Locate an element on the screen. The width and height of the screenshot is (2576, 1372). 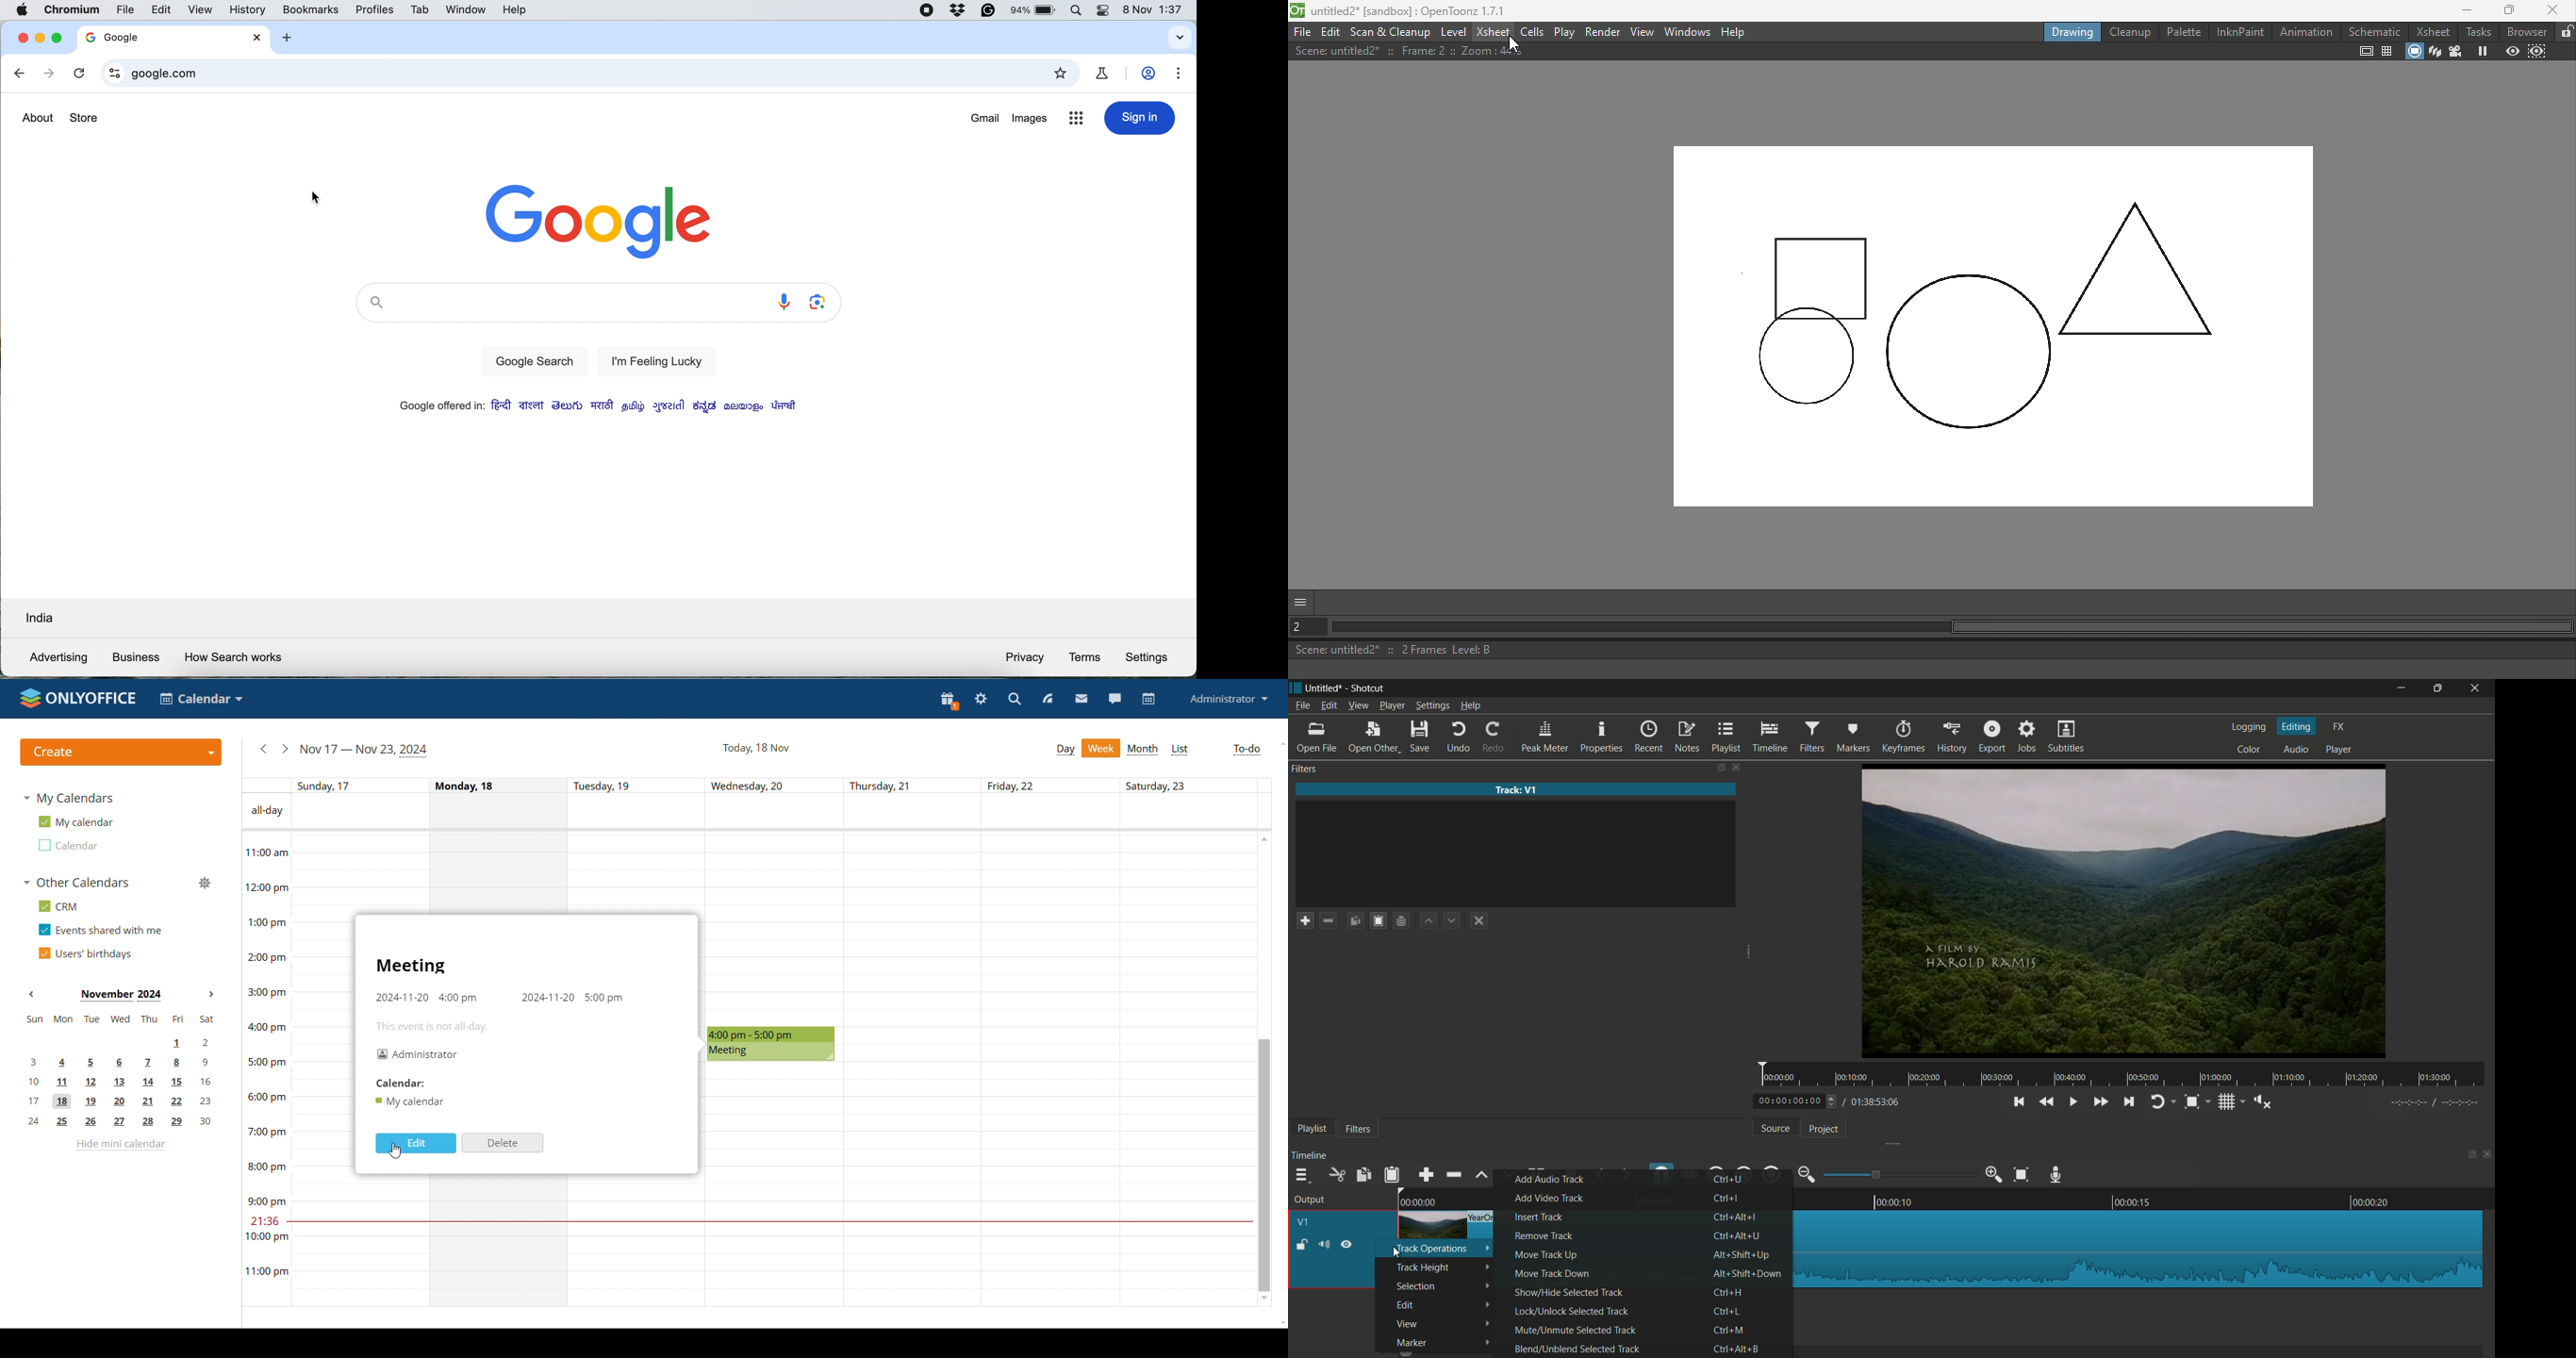
timeline menu is located at coordinates (1301, 1175).